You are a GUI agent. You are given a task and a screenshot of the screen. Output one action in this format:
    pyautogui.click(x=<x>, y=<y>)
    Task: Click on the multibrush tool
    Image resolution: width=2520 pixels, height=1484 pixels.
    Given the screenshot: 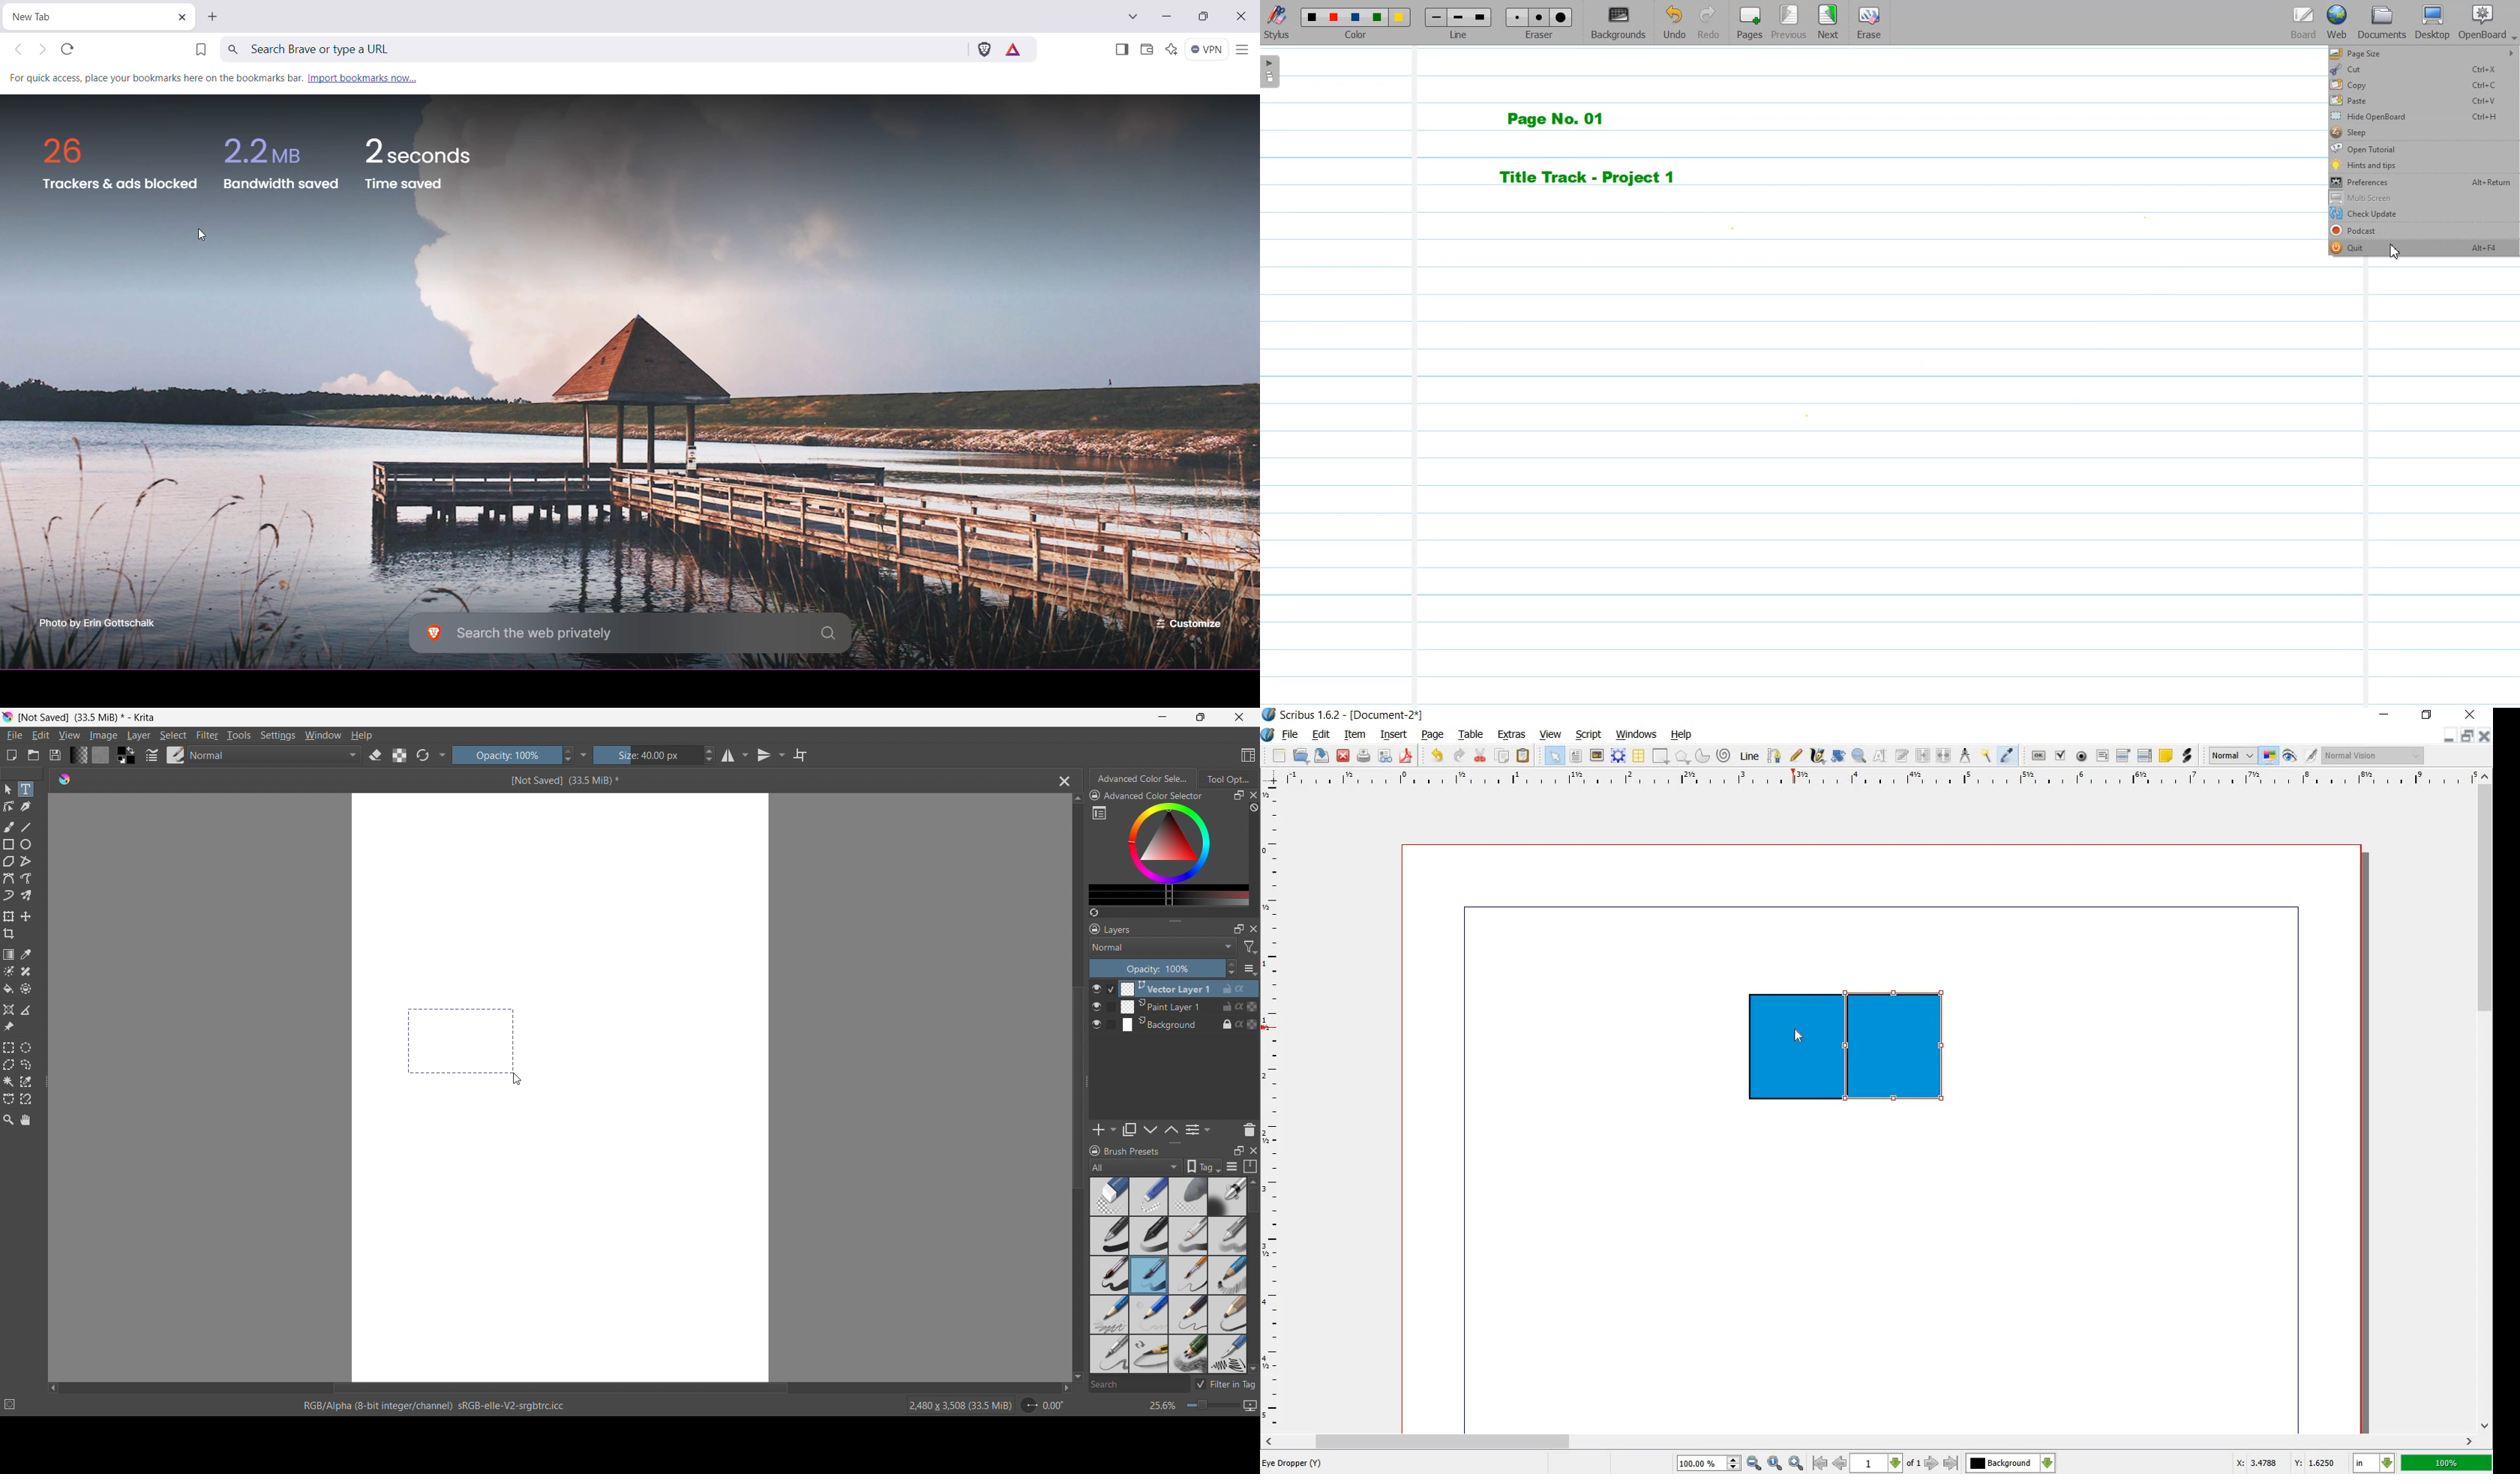 What is the action you would take?
    pyautogui.click(x=26, y=895)
    